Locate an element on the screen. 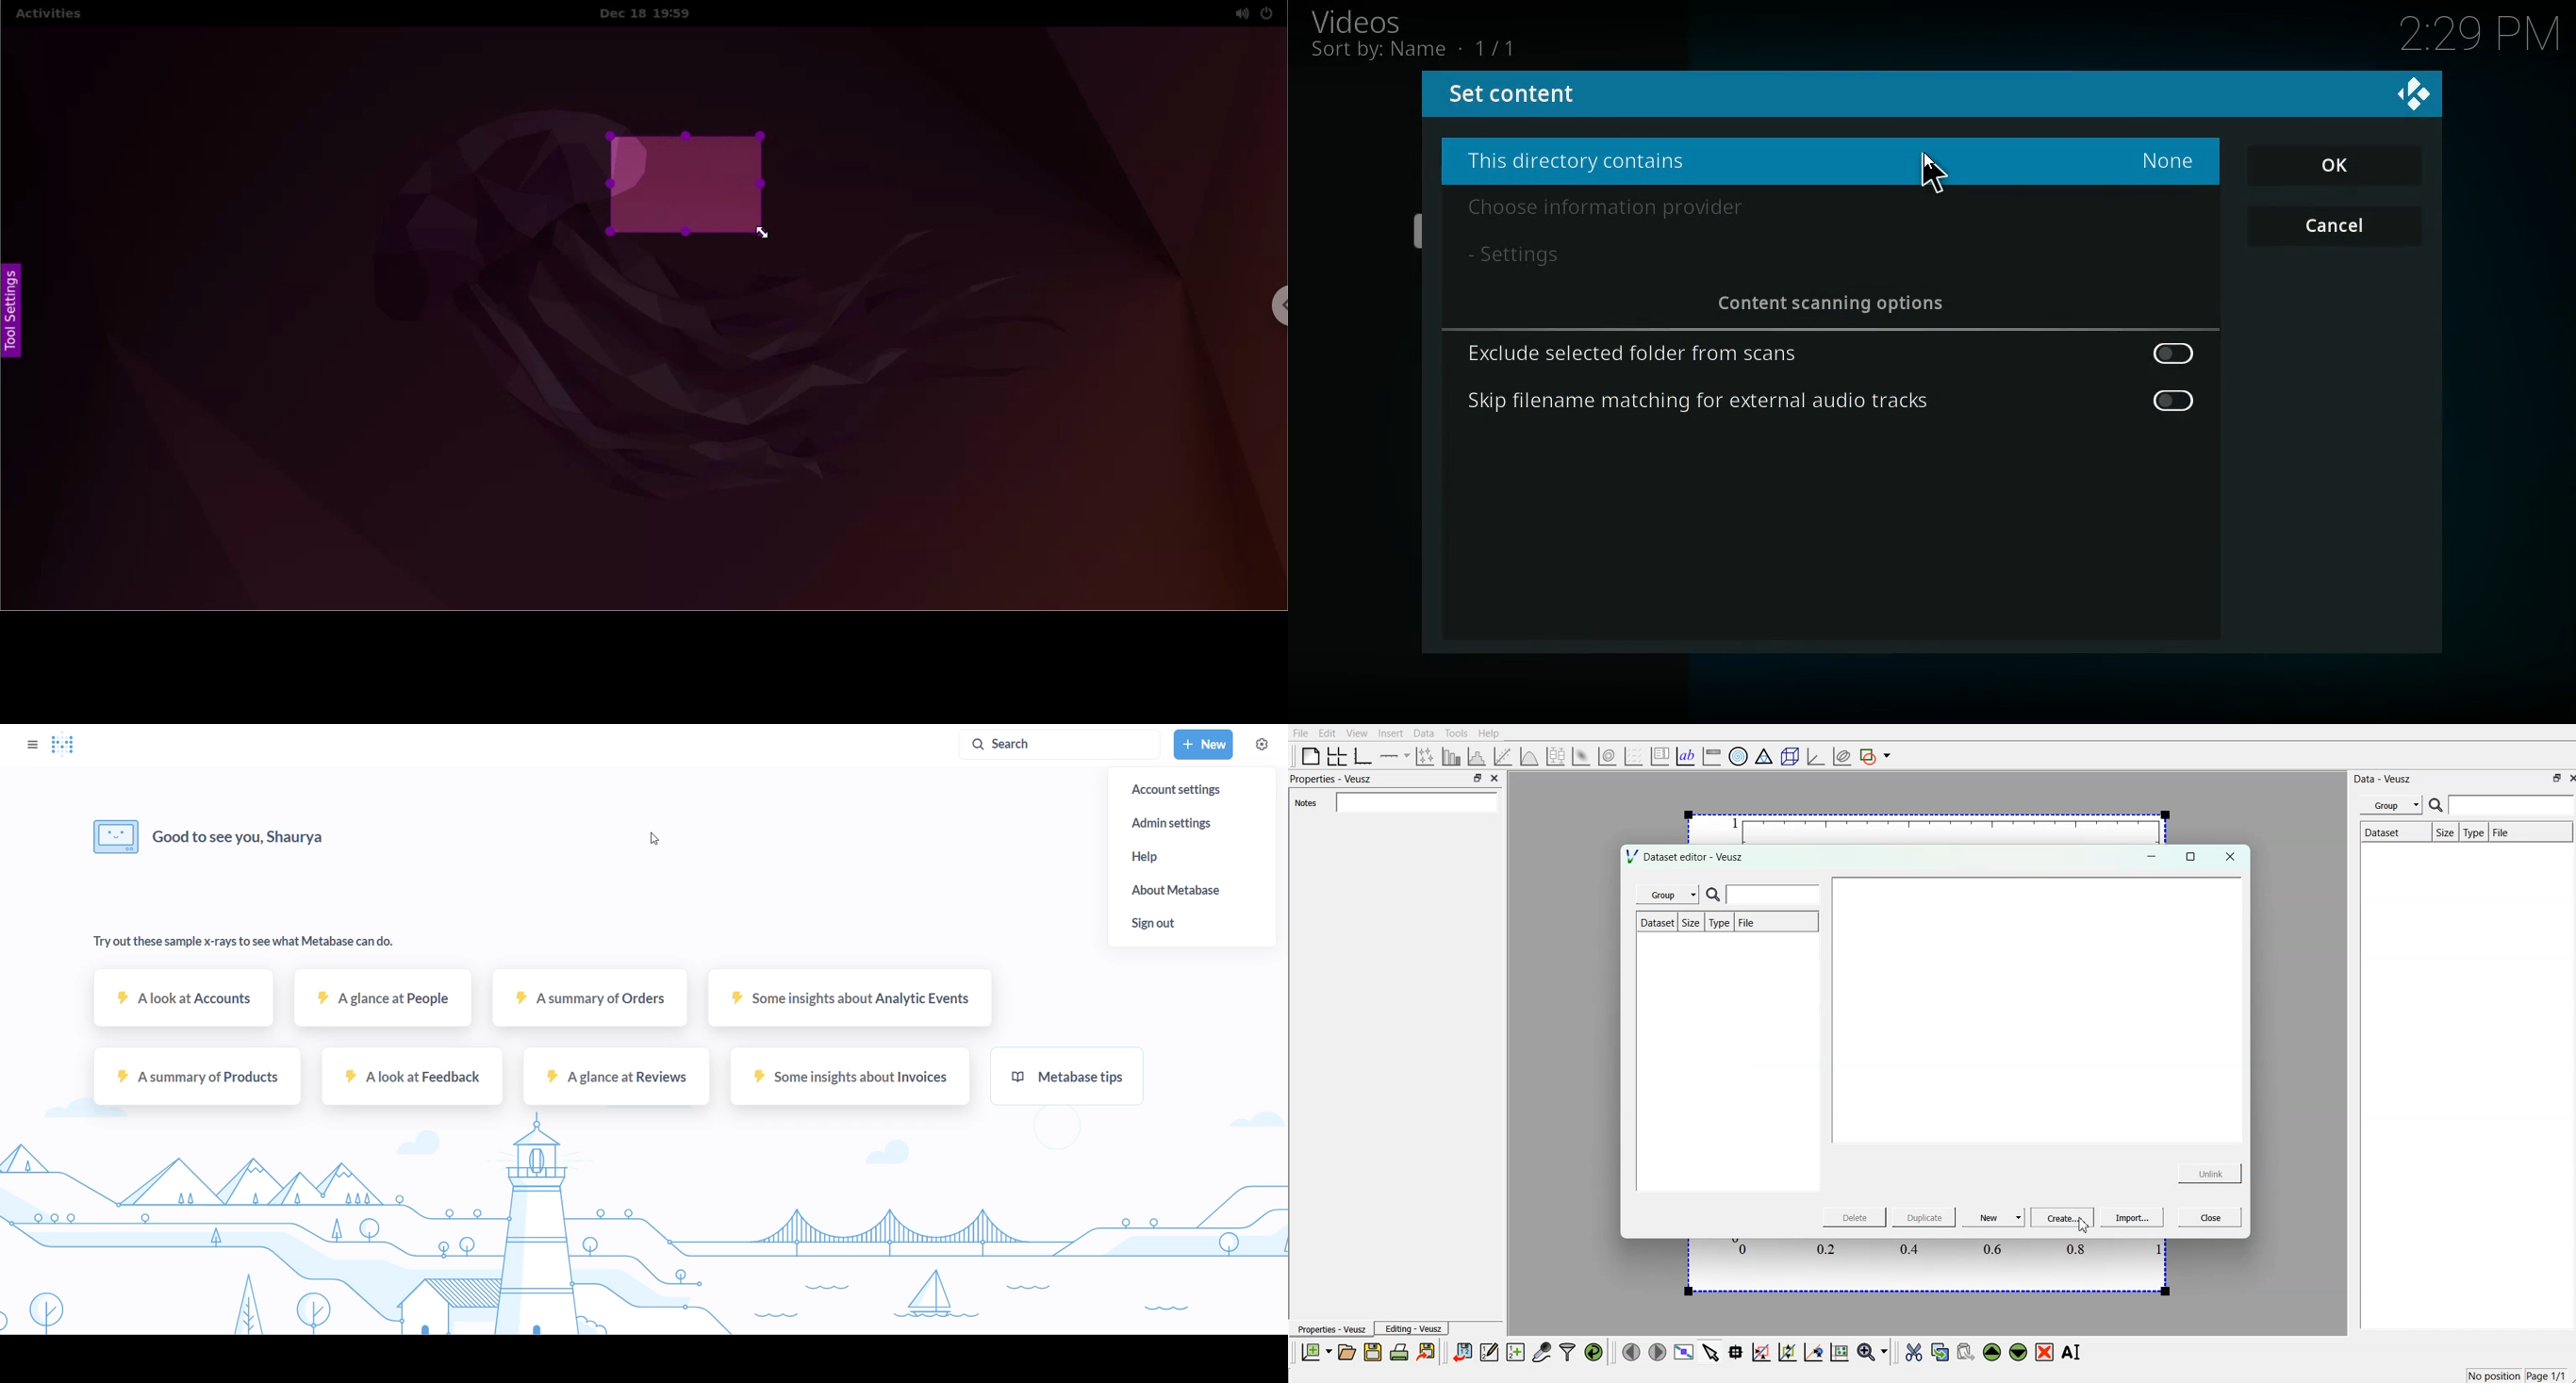 The height and width of the screenshot is (1400, 2576). import data points is located at coordinates (1463, 1353).